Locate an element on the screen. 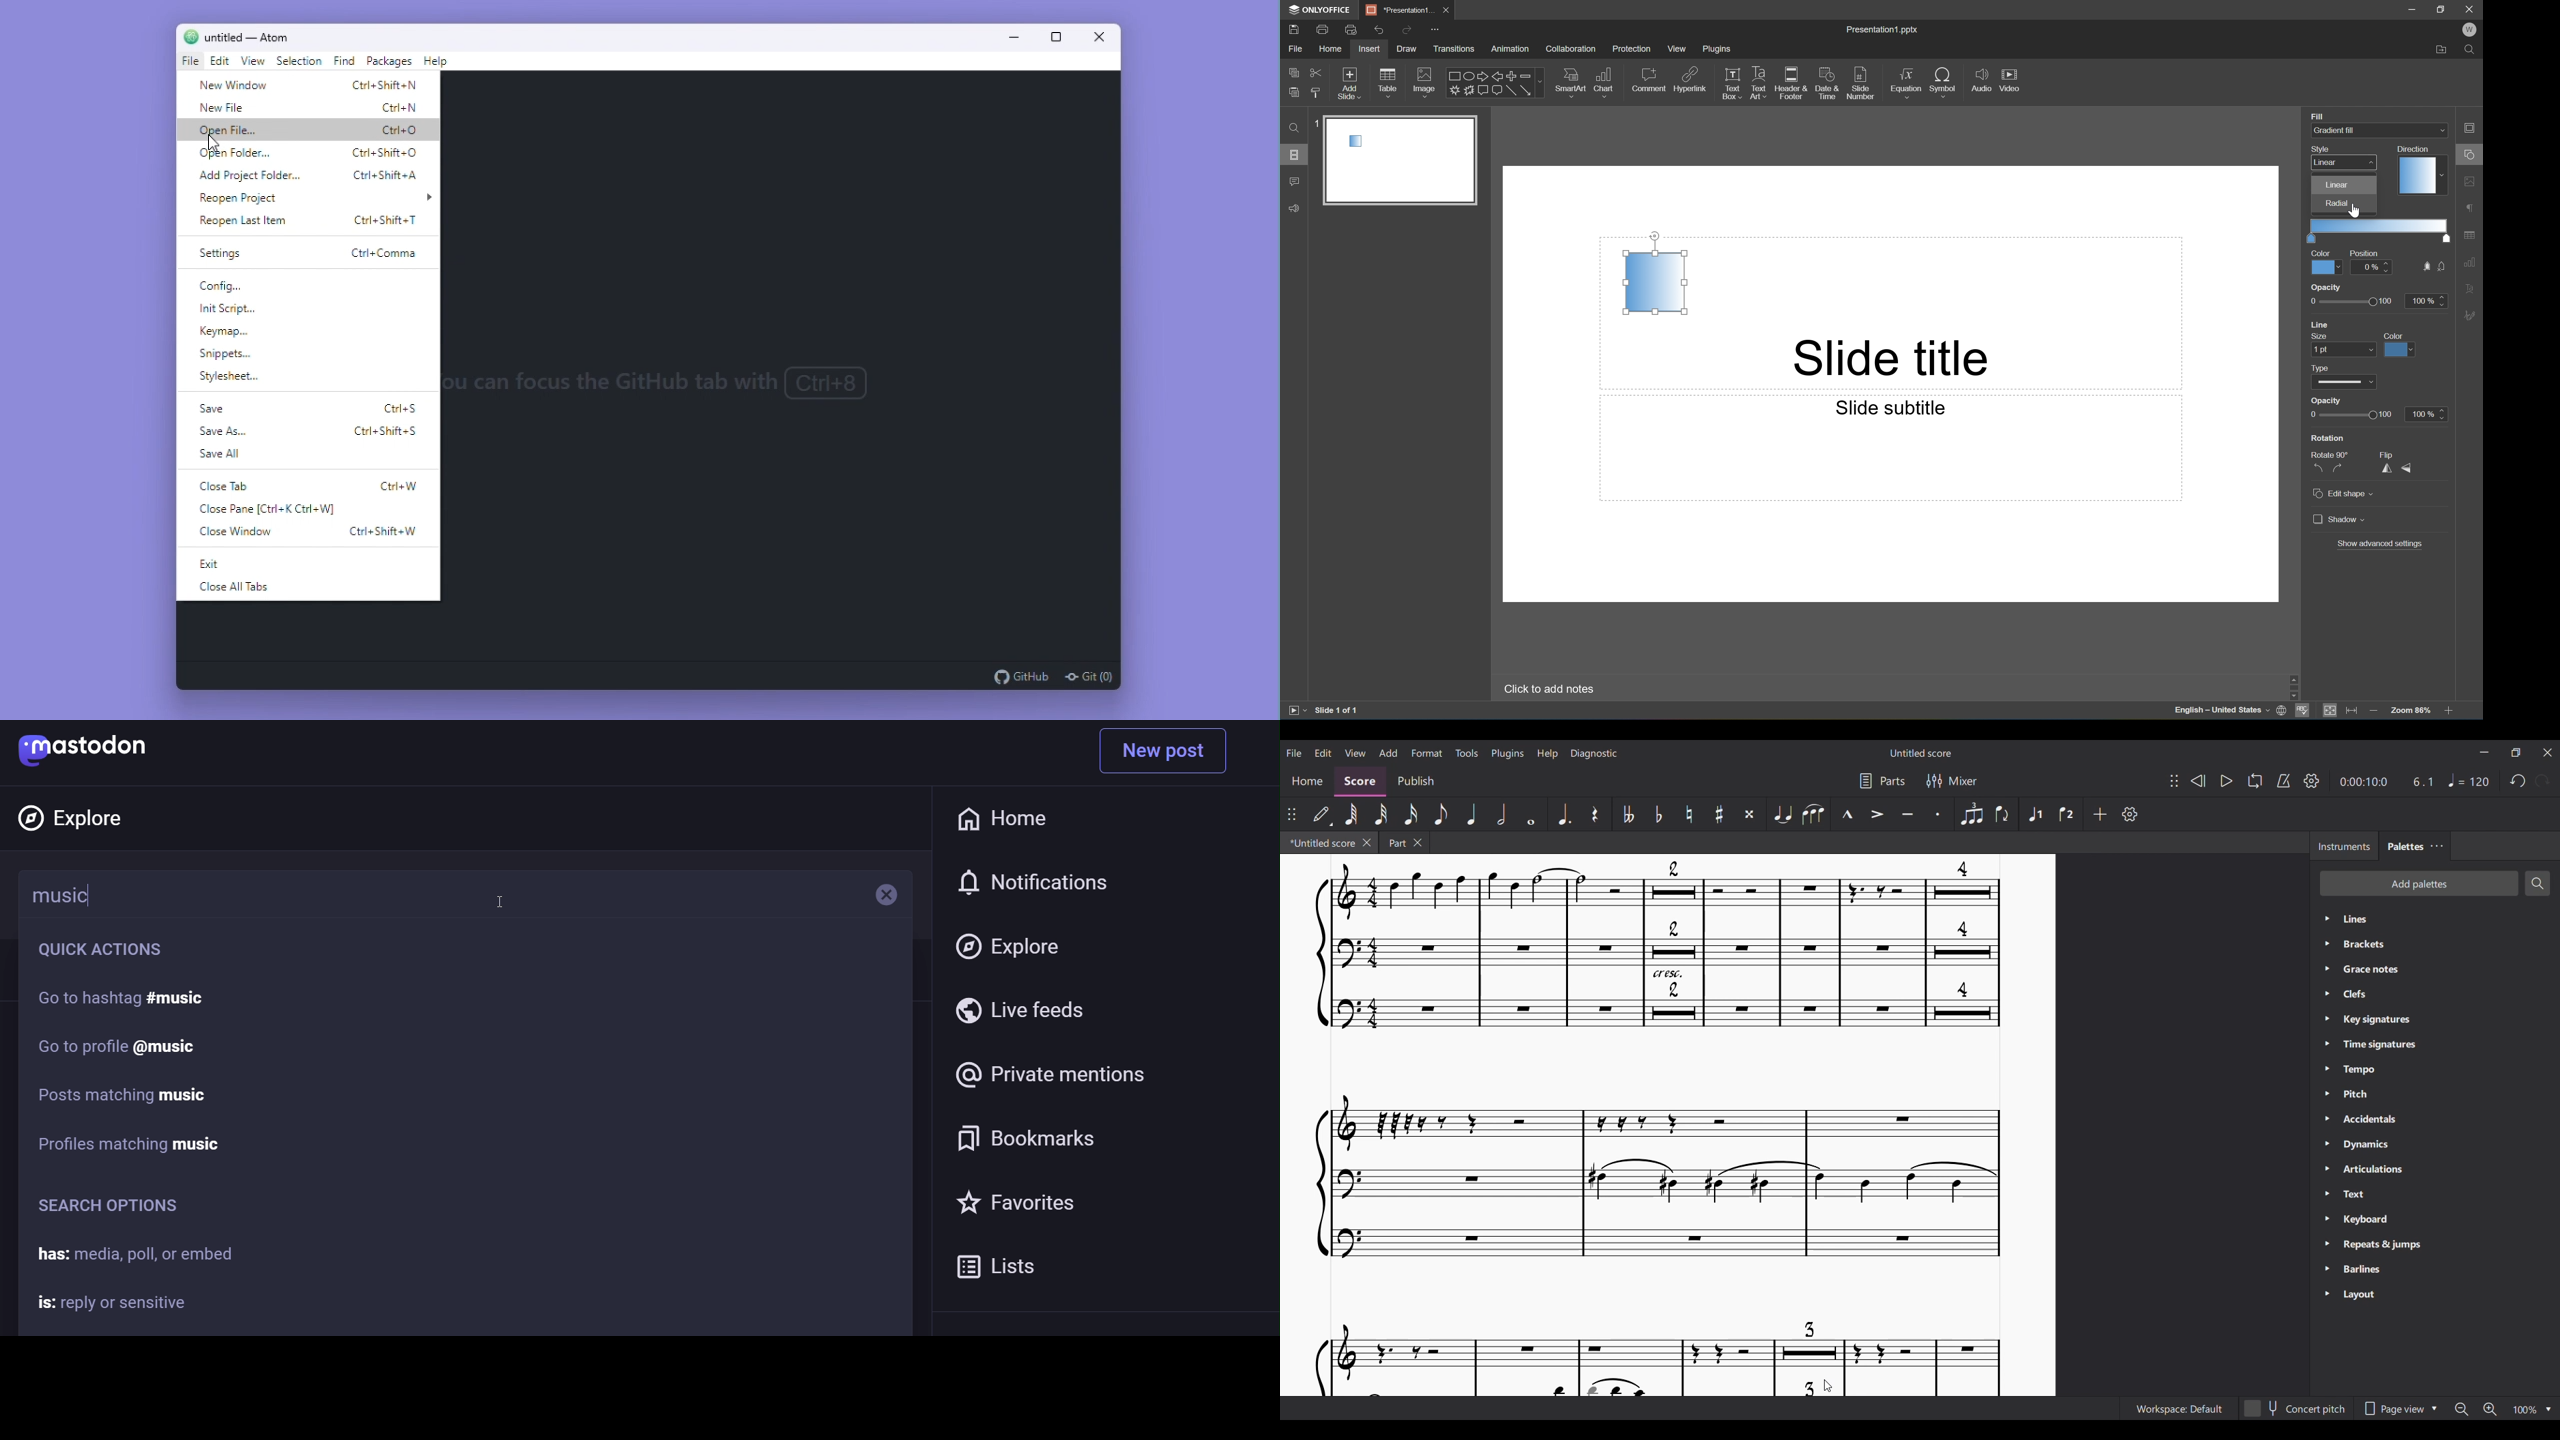  Text Art settings  is located at coordinates (2473, 287).